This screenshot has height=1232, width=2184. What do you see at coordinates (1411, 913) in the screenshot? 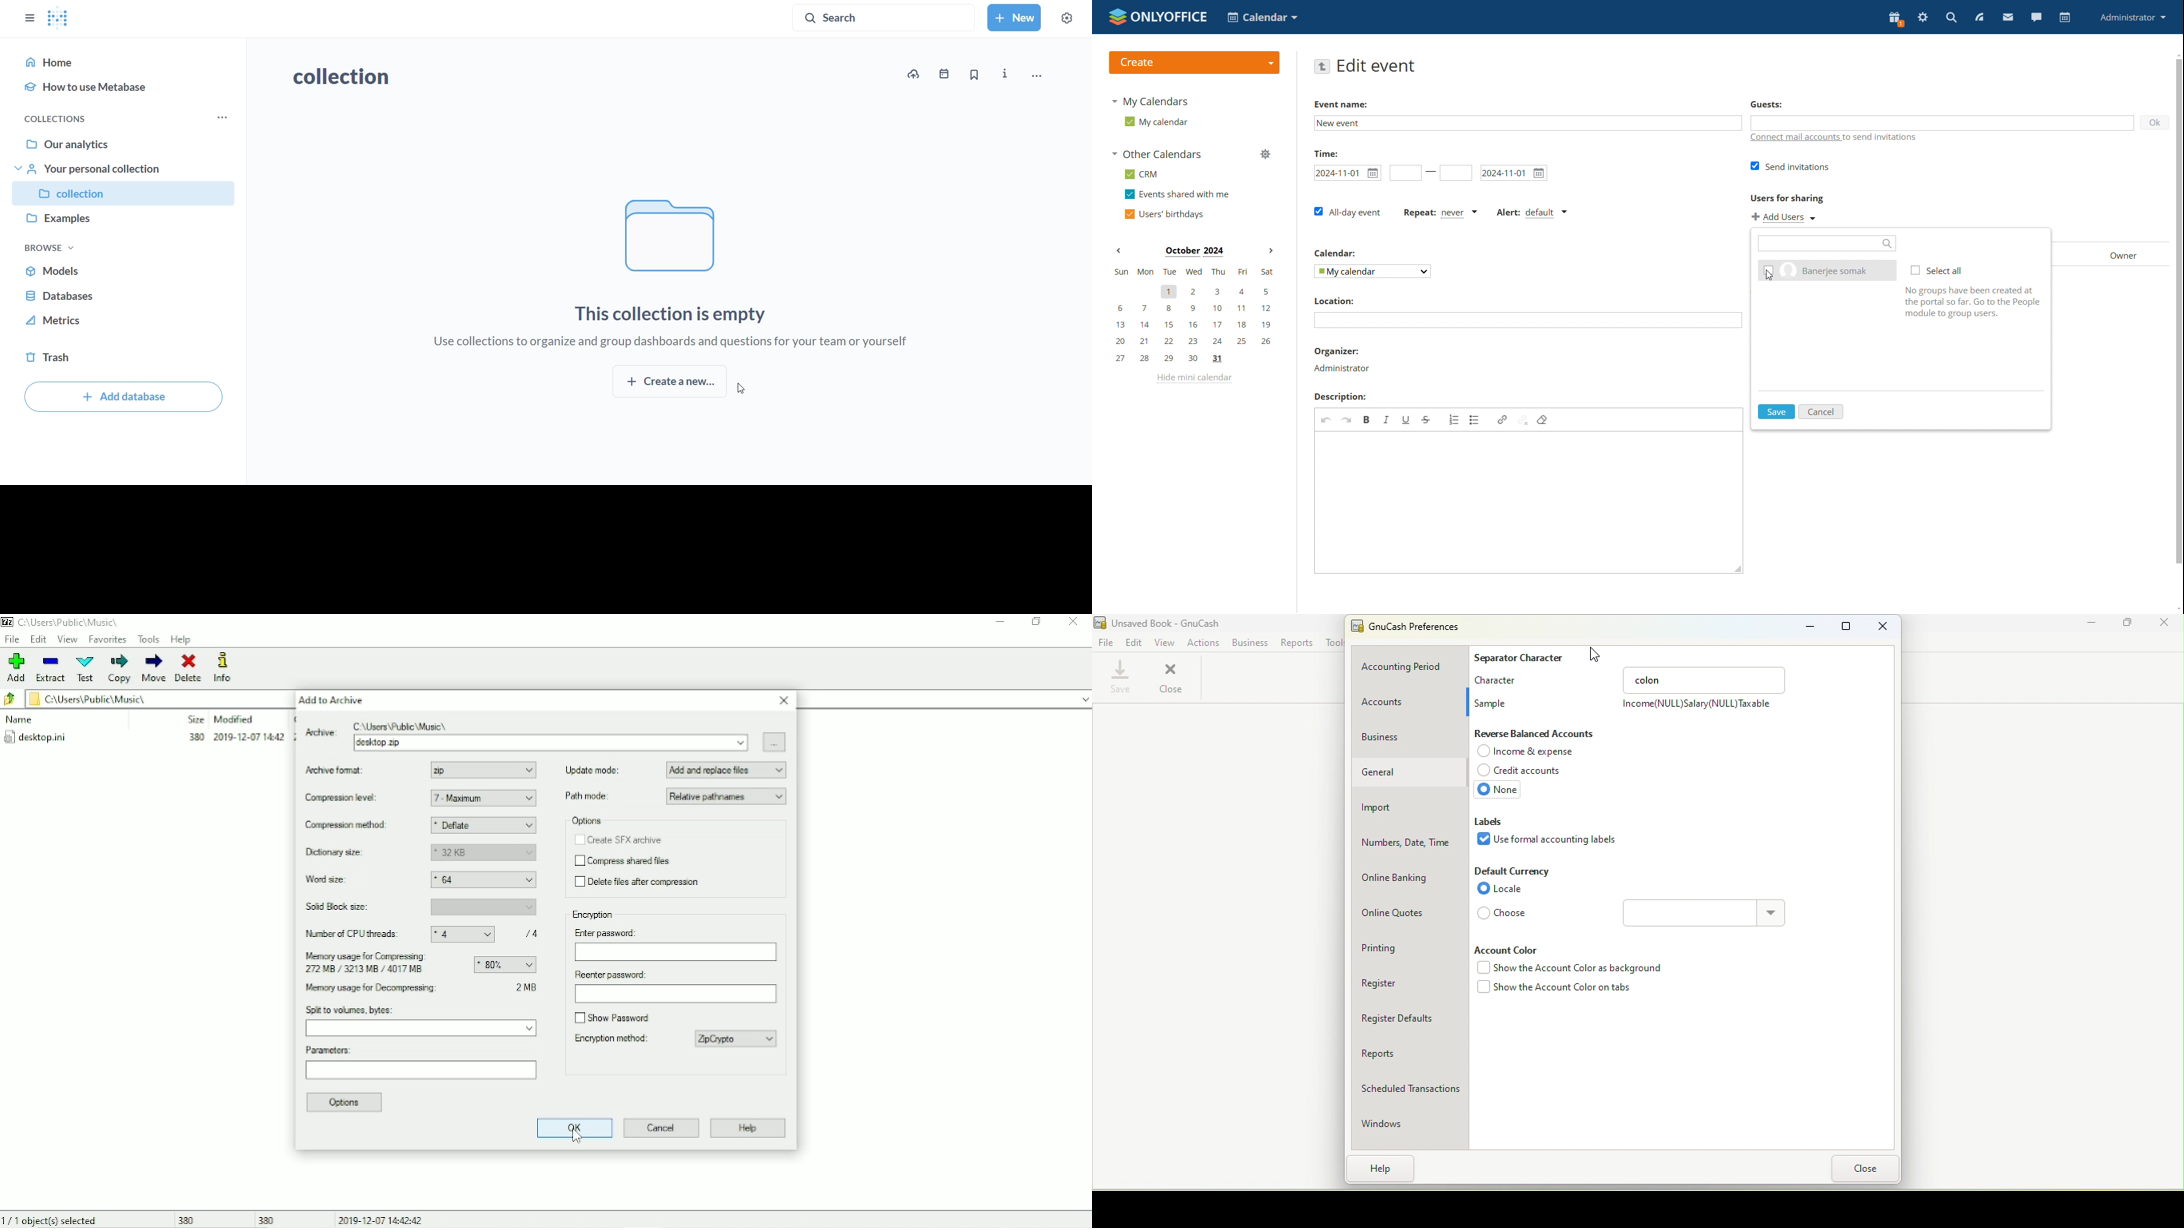
I see `Online quotes` at bounding box center [1411, 913].